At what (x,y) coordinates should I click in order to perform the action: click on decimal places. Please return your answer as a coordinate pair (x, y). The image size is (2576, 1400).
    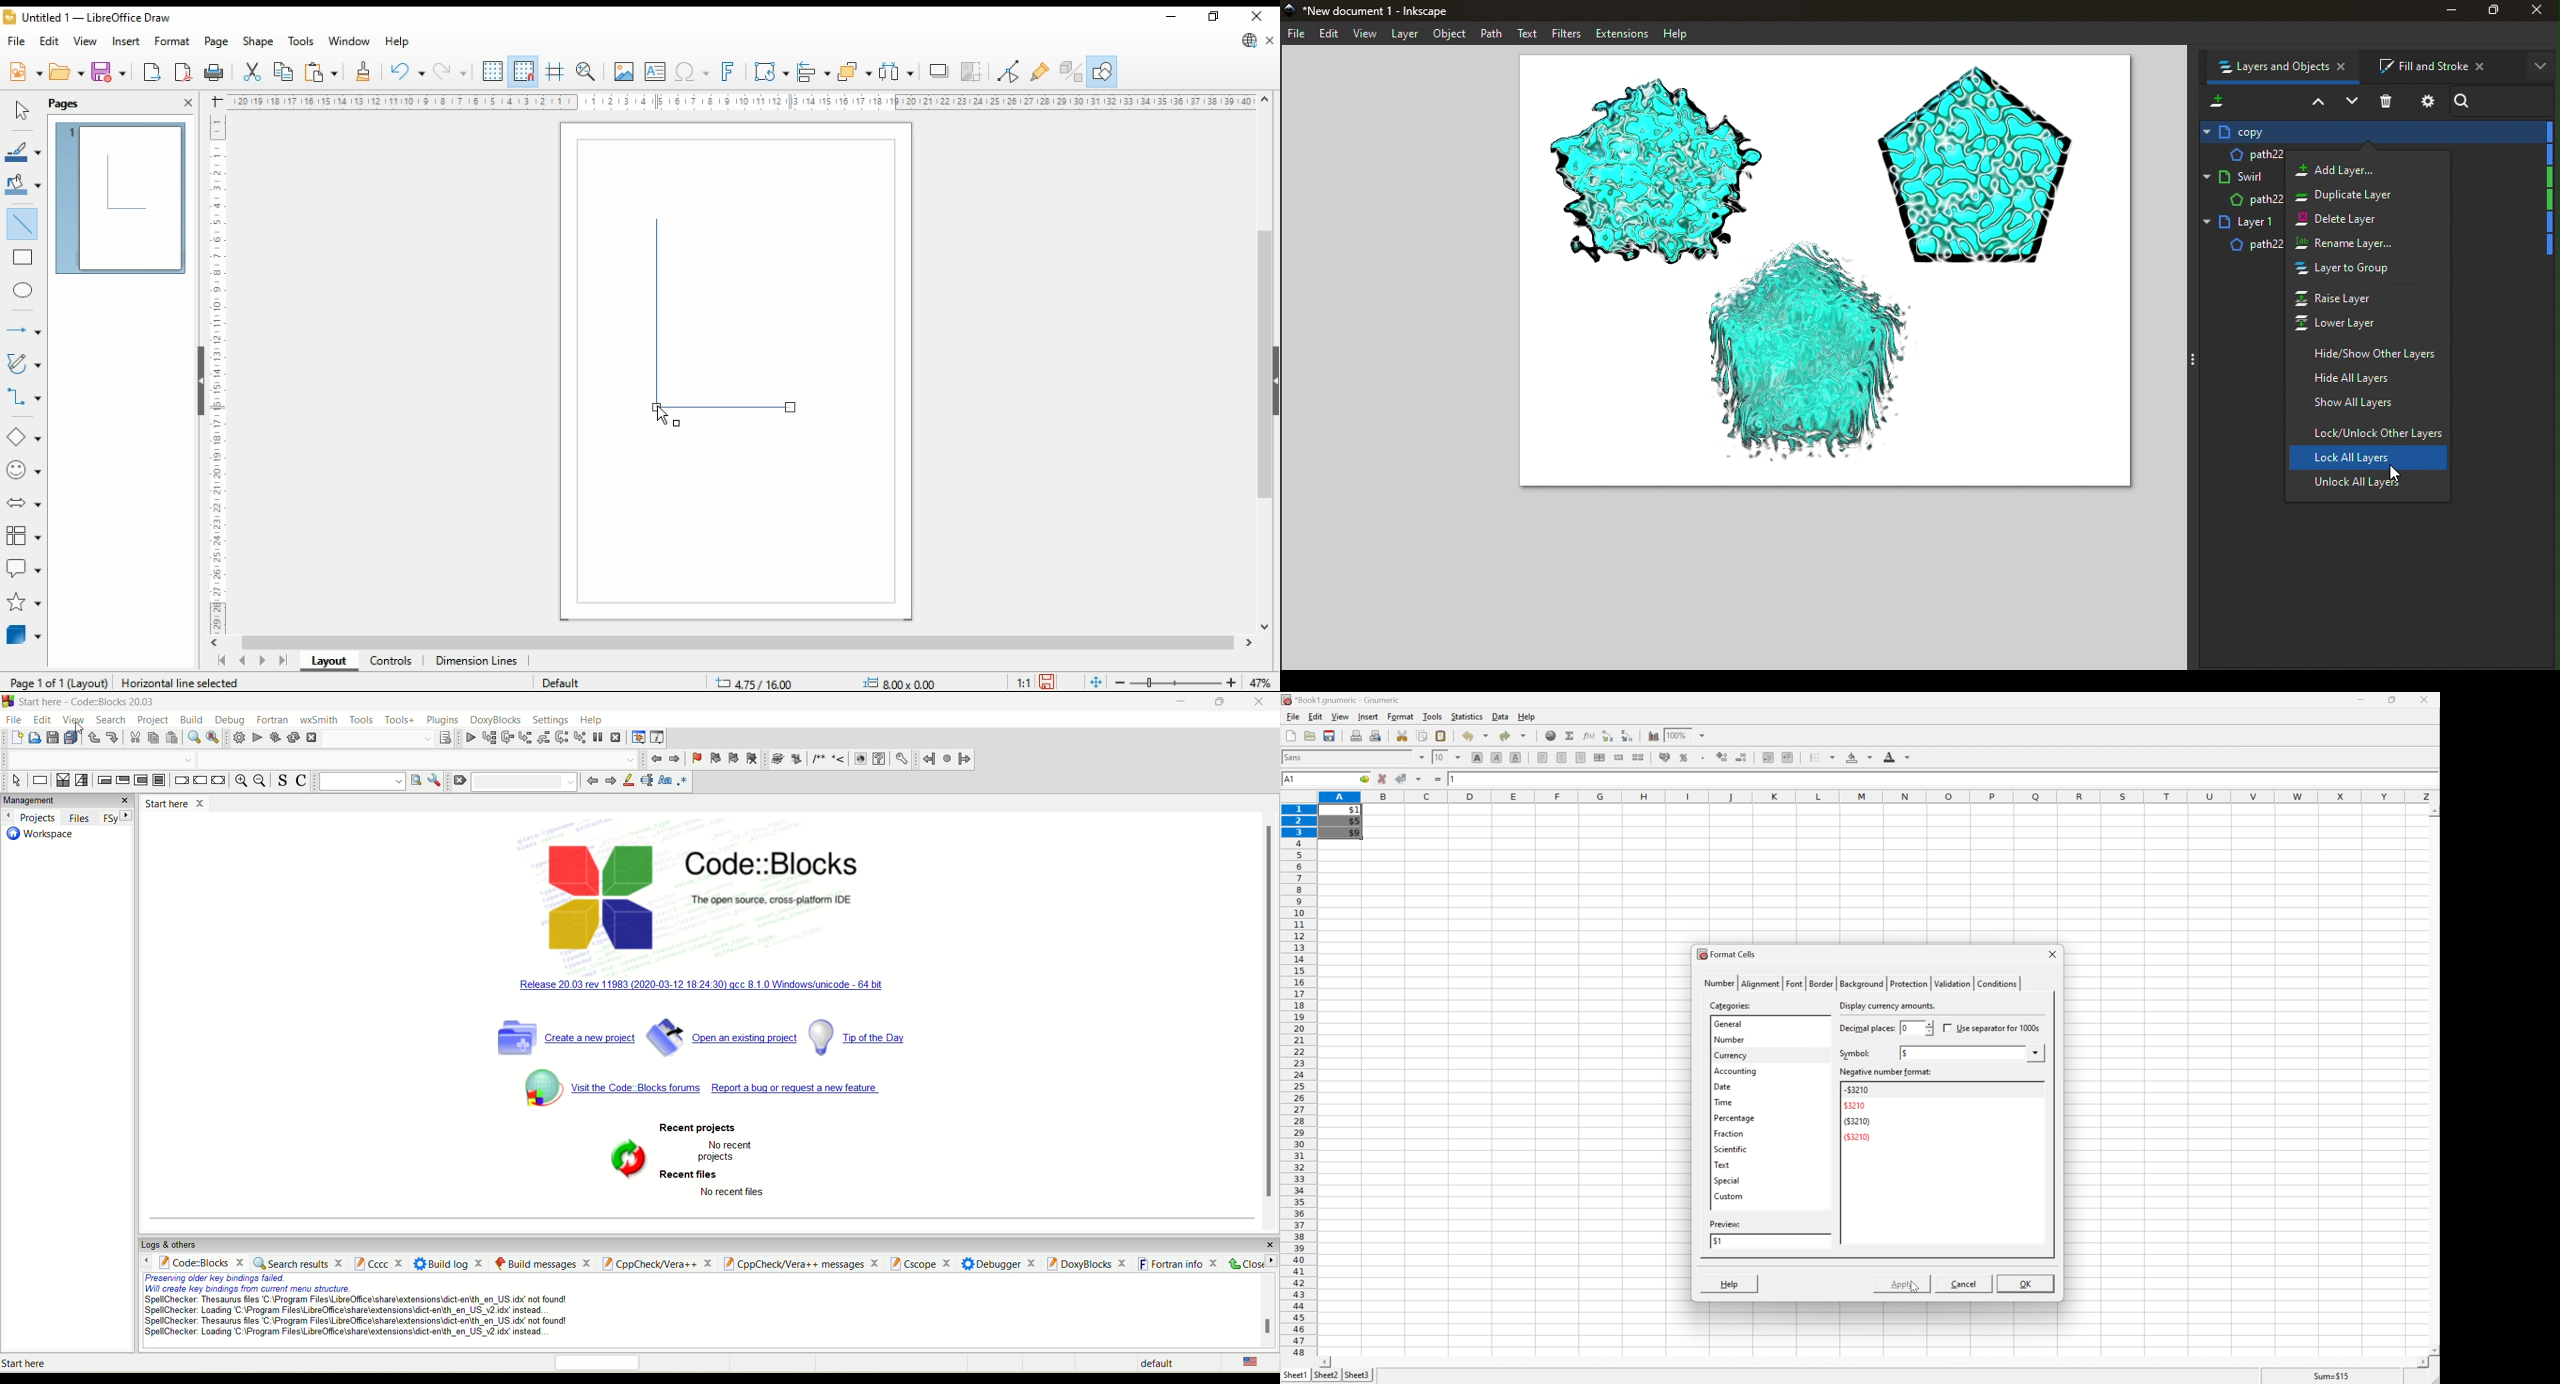
    Looking at the image, I should click on (1867, 1028).